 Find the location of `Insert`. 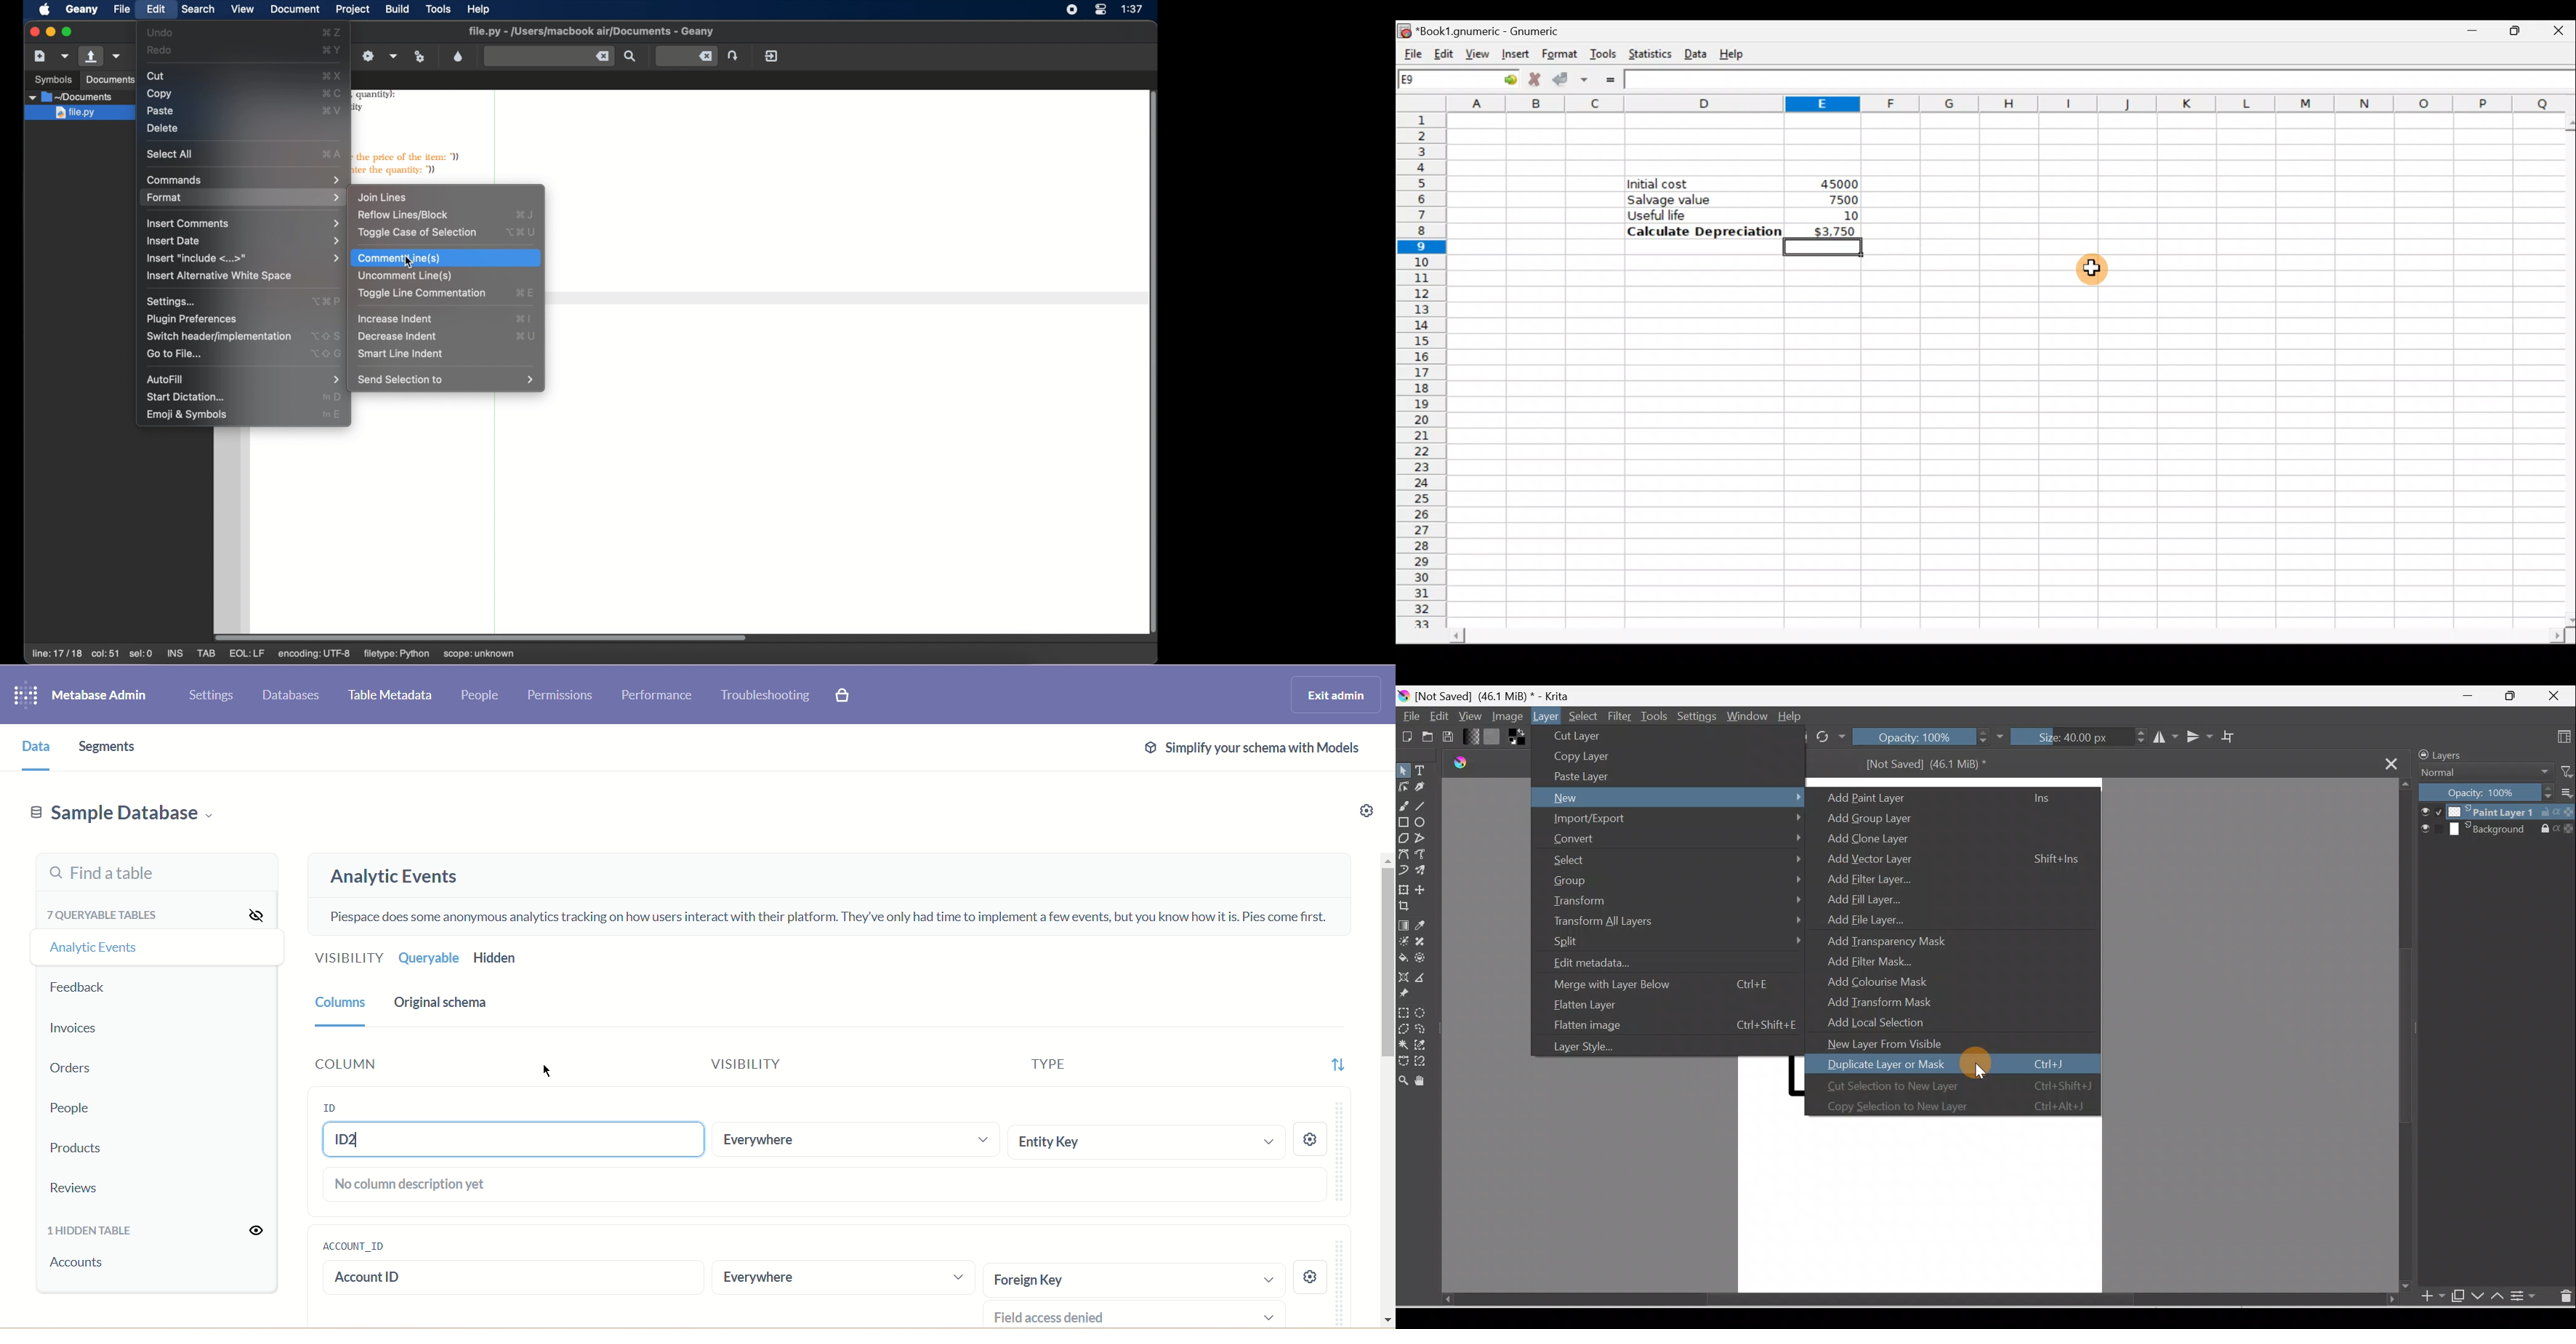

Insert is located at coordinates (1514, 54).